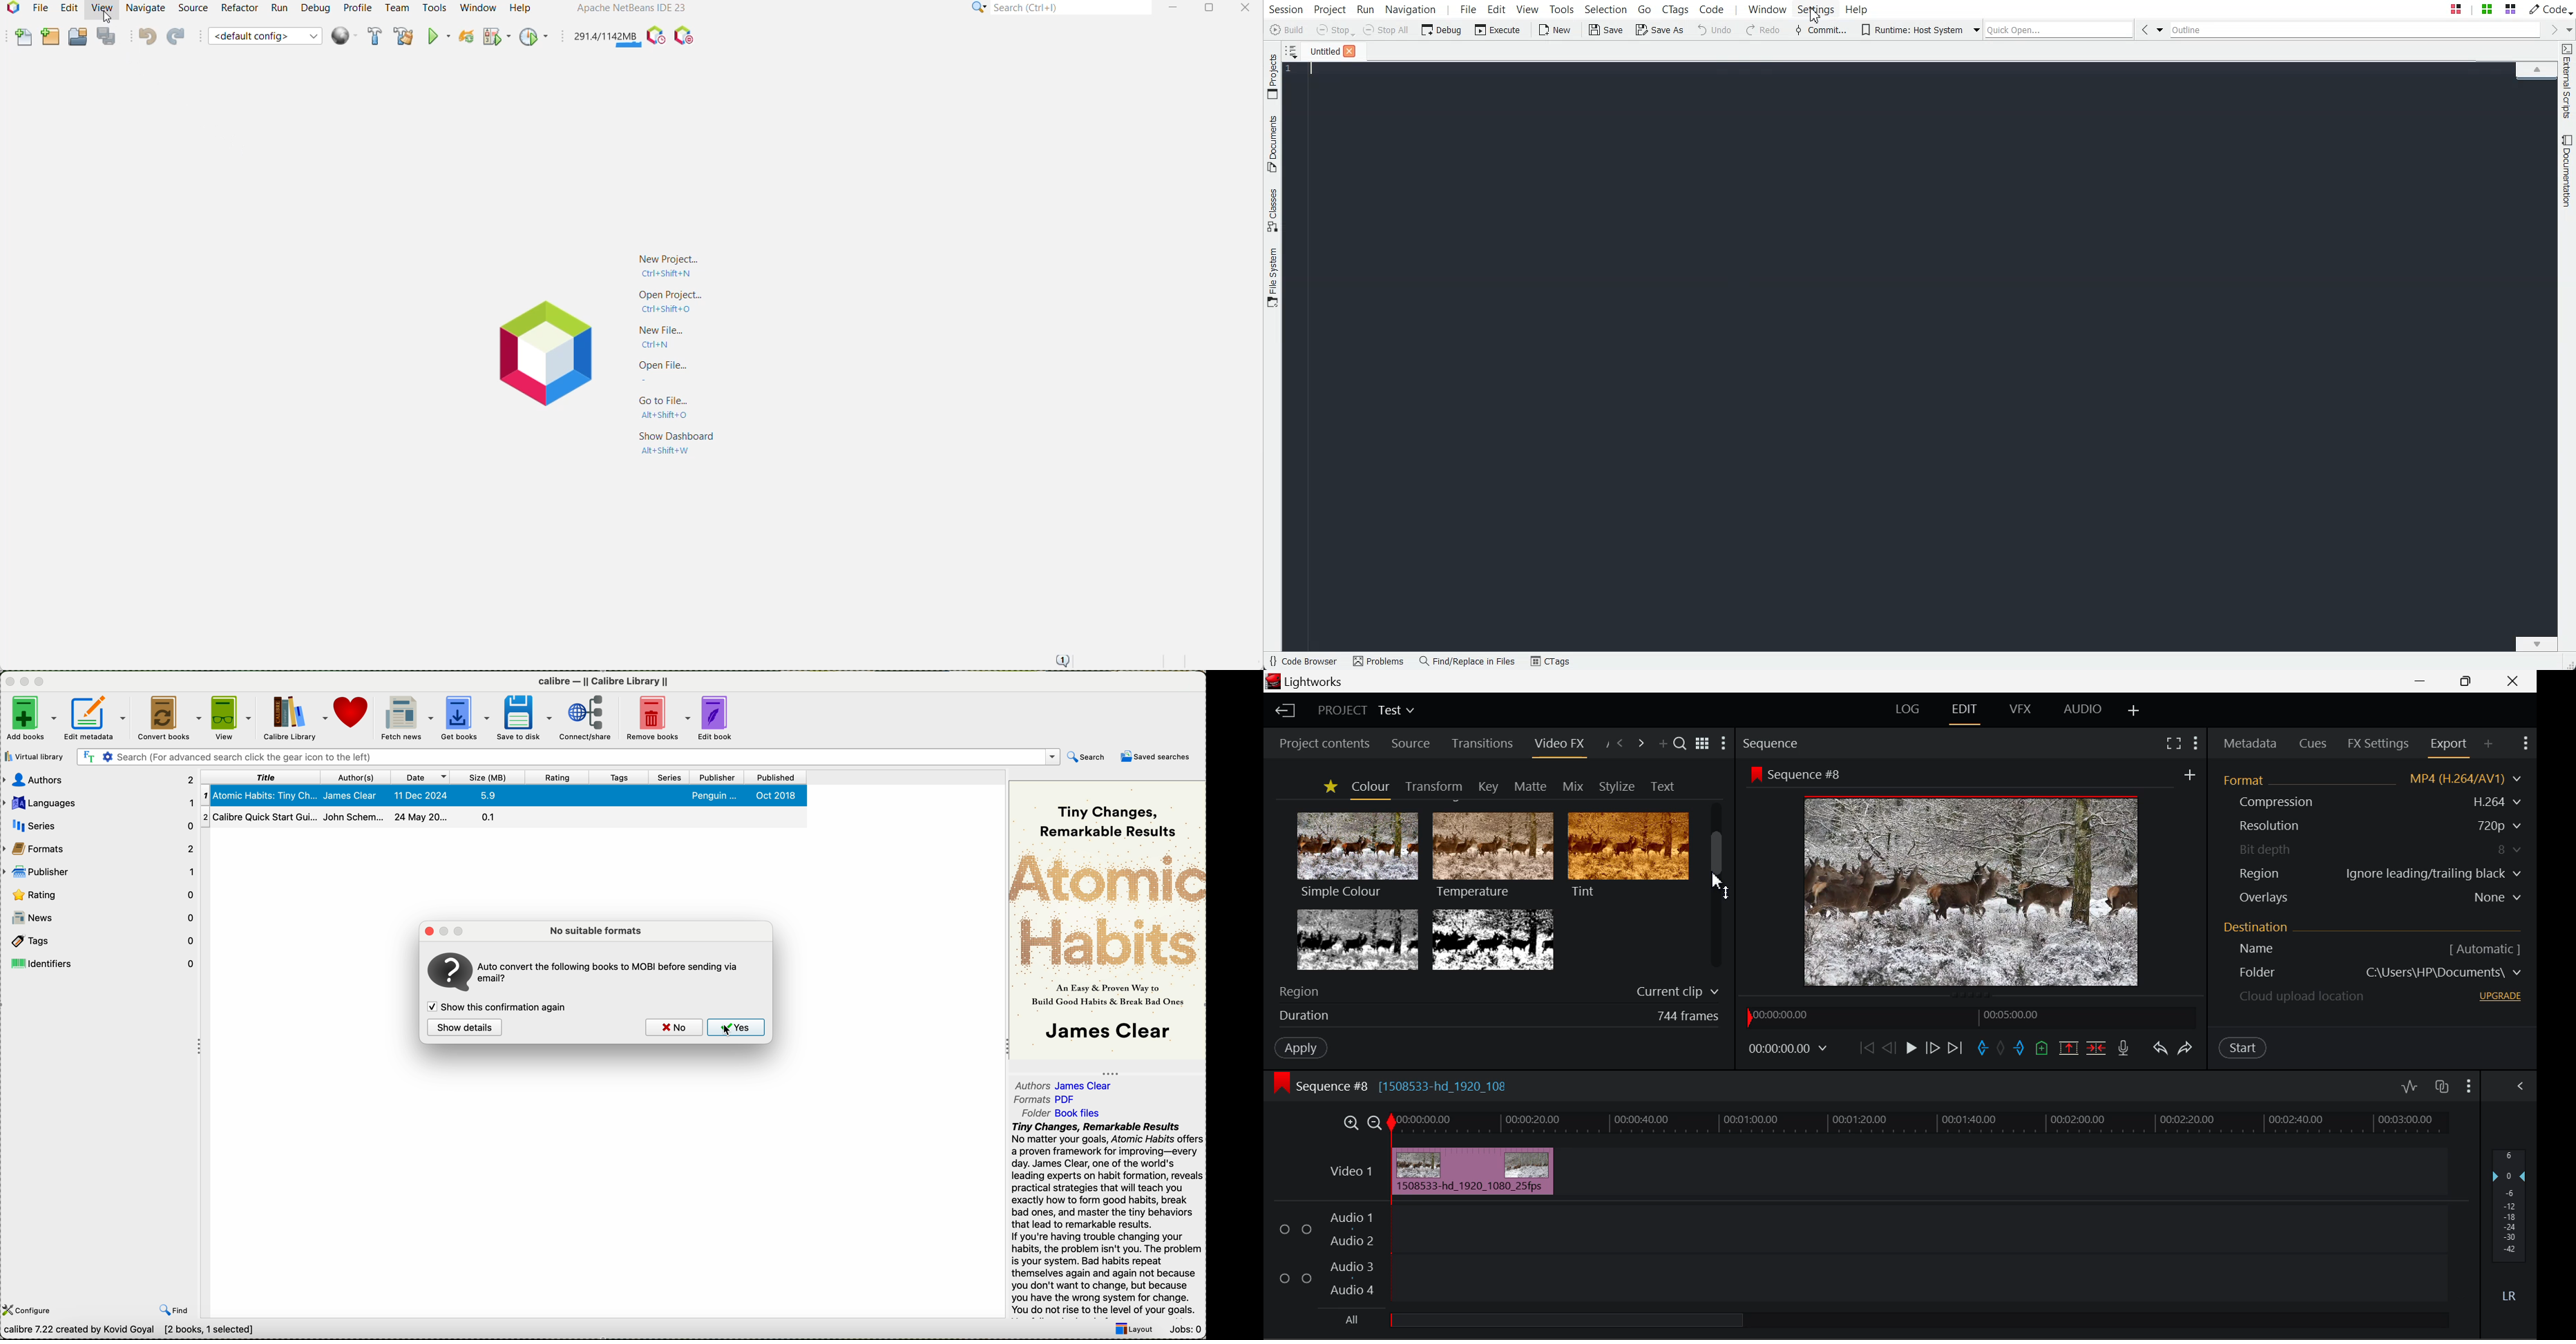 The width and height of the screenshot is (2576, 1344). I want to click on CTags, so click(1550, 662).